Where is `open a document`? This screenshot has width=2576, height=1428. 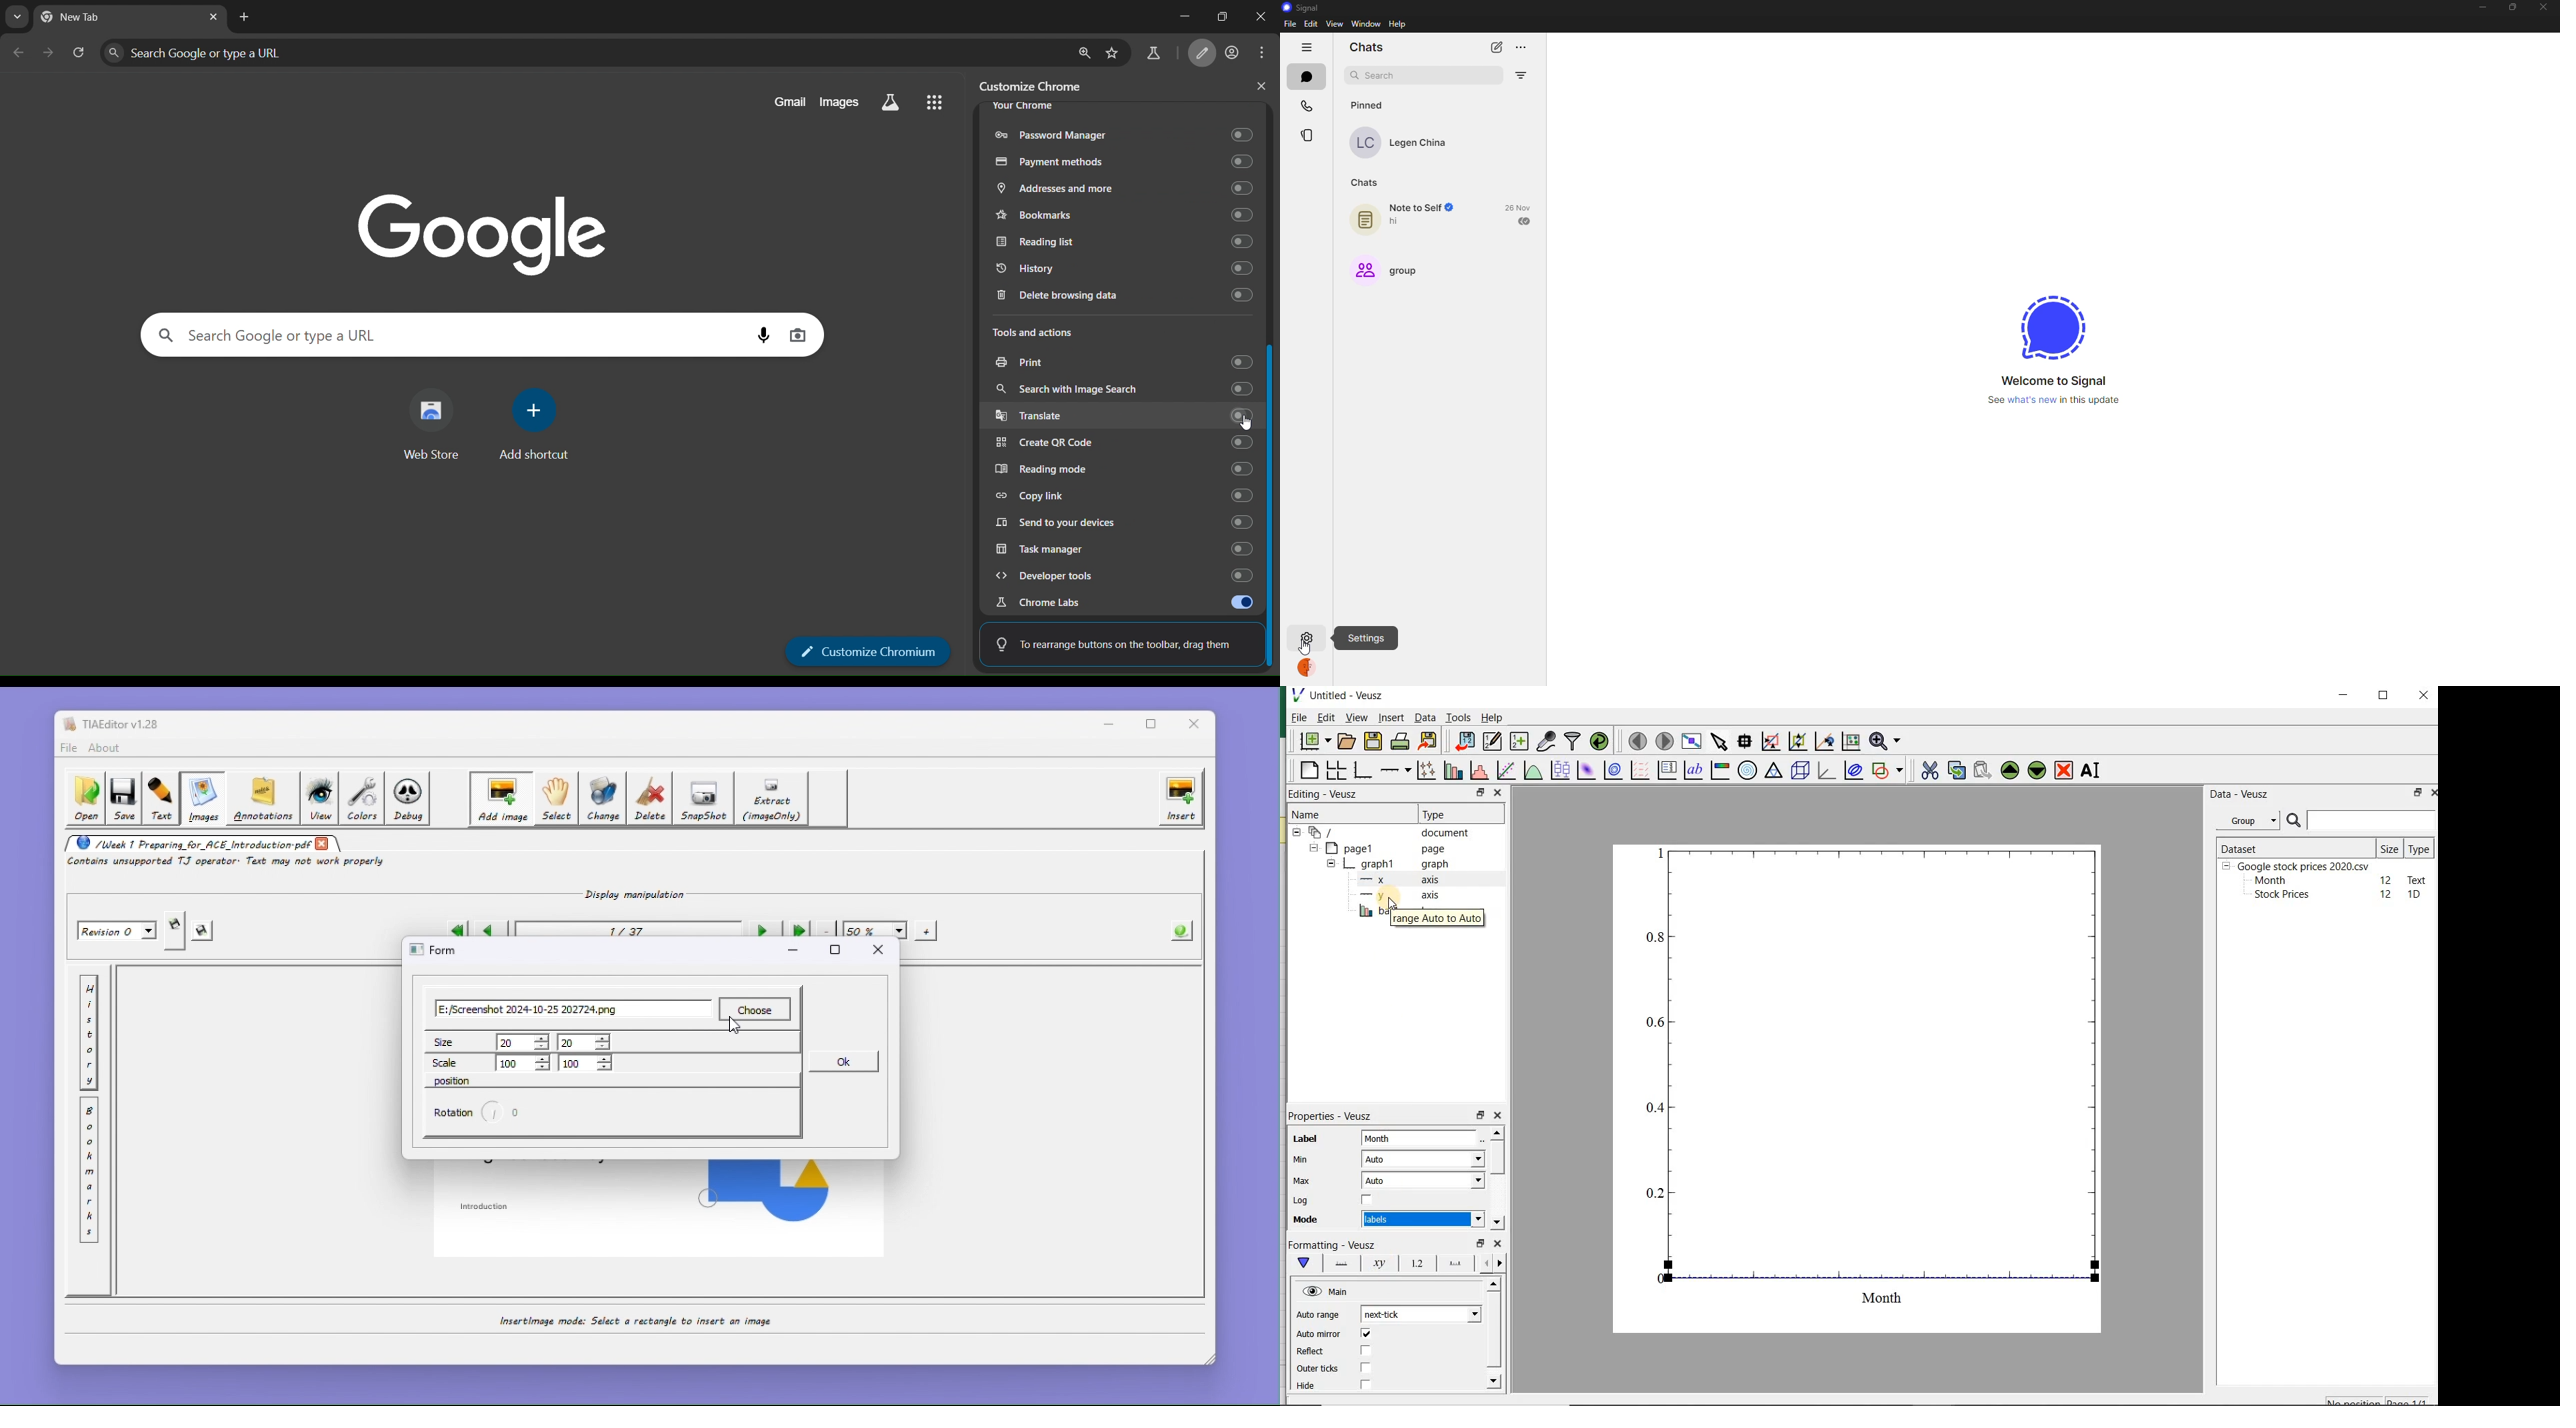 open a document is located at coordinates (1348, 740).